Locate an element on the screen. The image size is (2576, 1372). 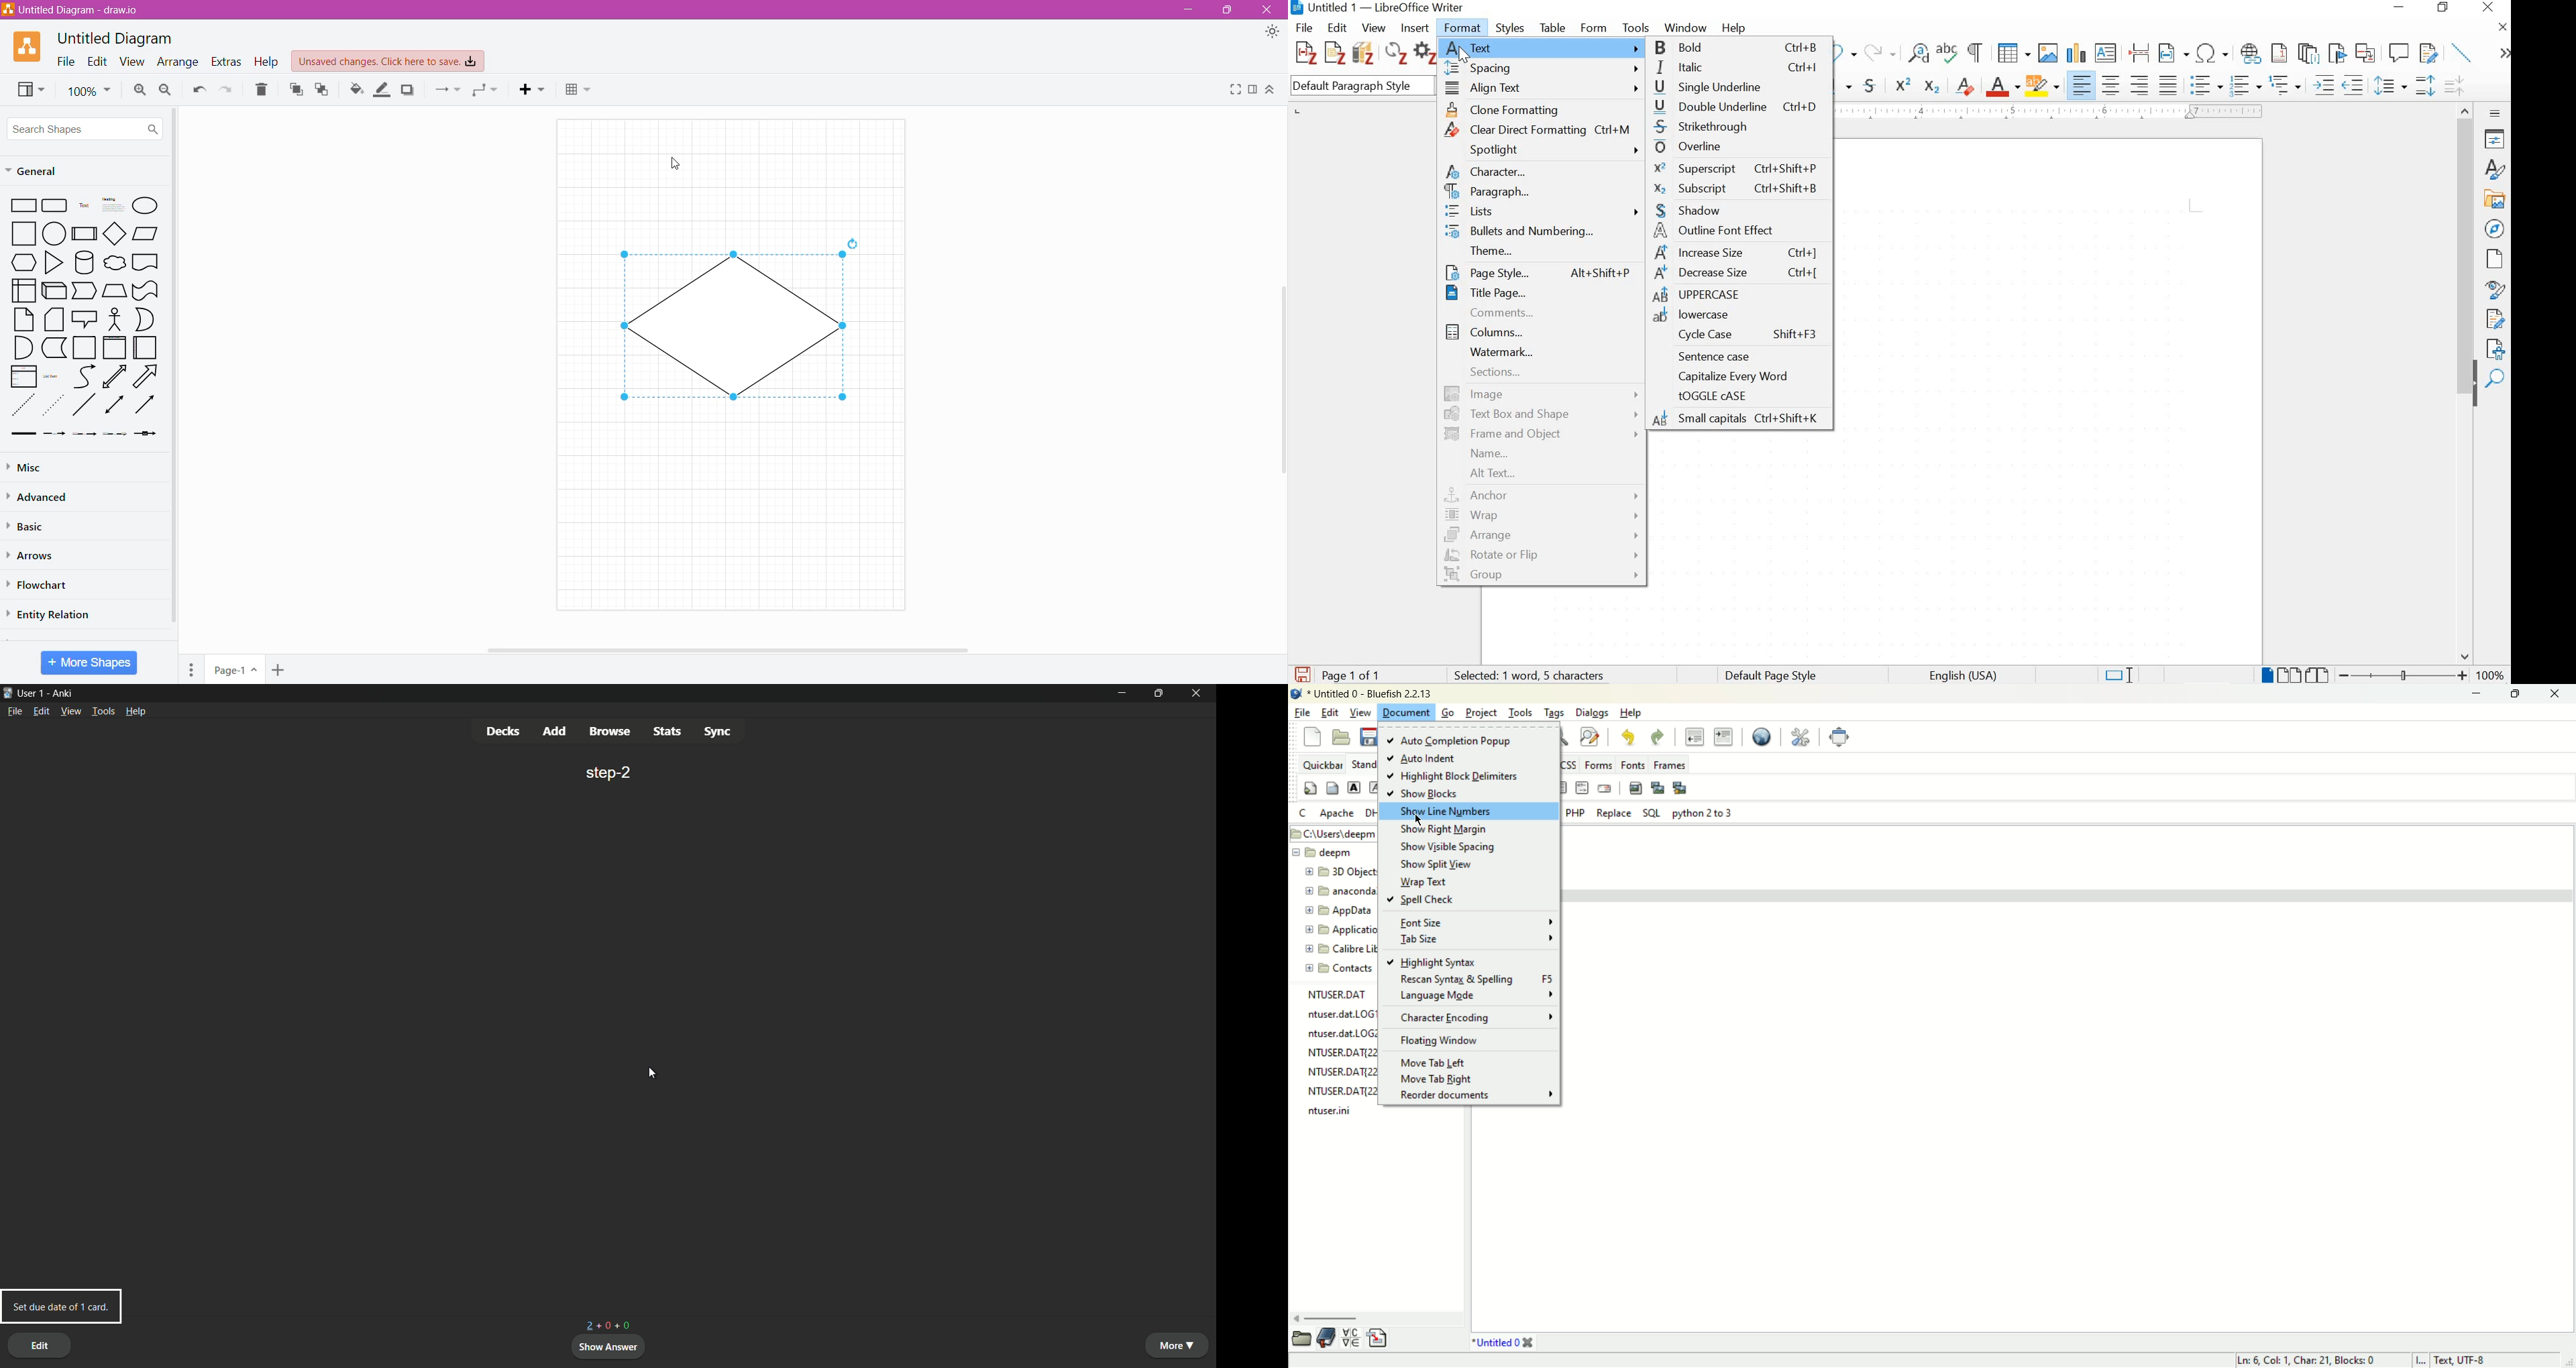
show answer is located at coordinates (609, 1347).